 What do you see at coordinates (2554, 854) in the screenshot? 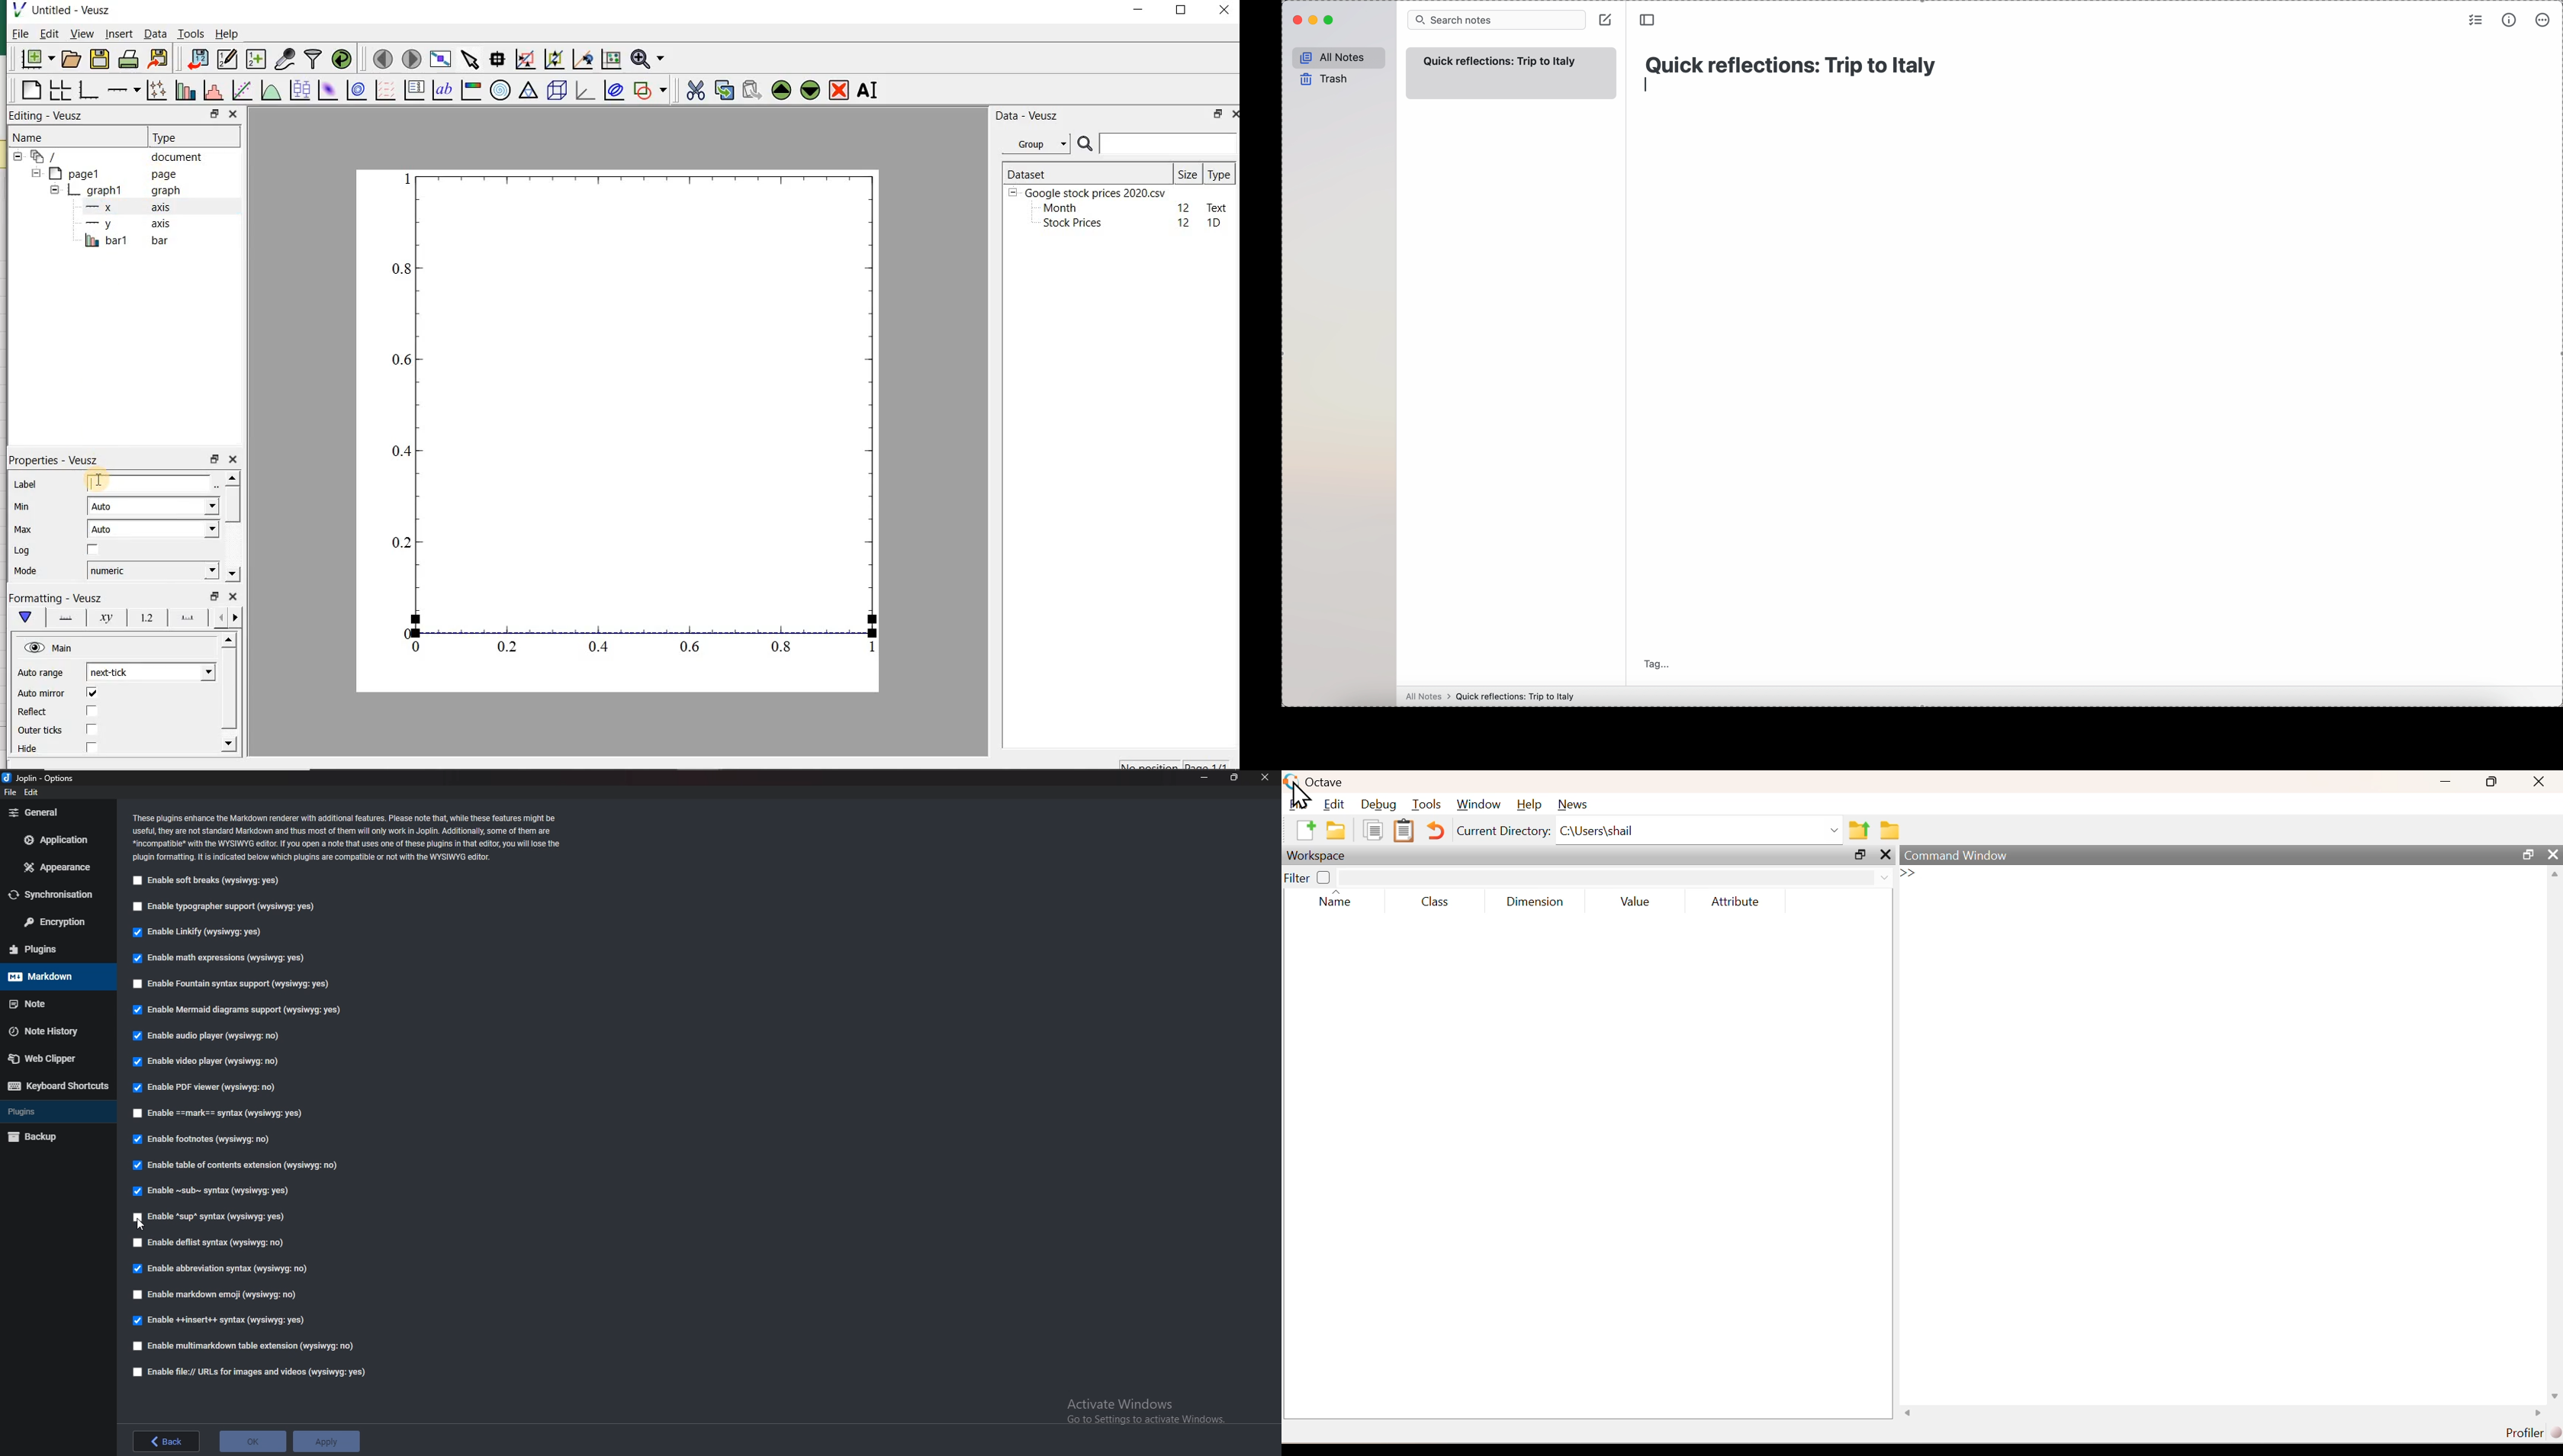
I see `close` at bounding box center [2554, 854].